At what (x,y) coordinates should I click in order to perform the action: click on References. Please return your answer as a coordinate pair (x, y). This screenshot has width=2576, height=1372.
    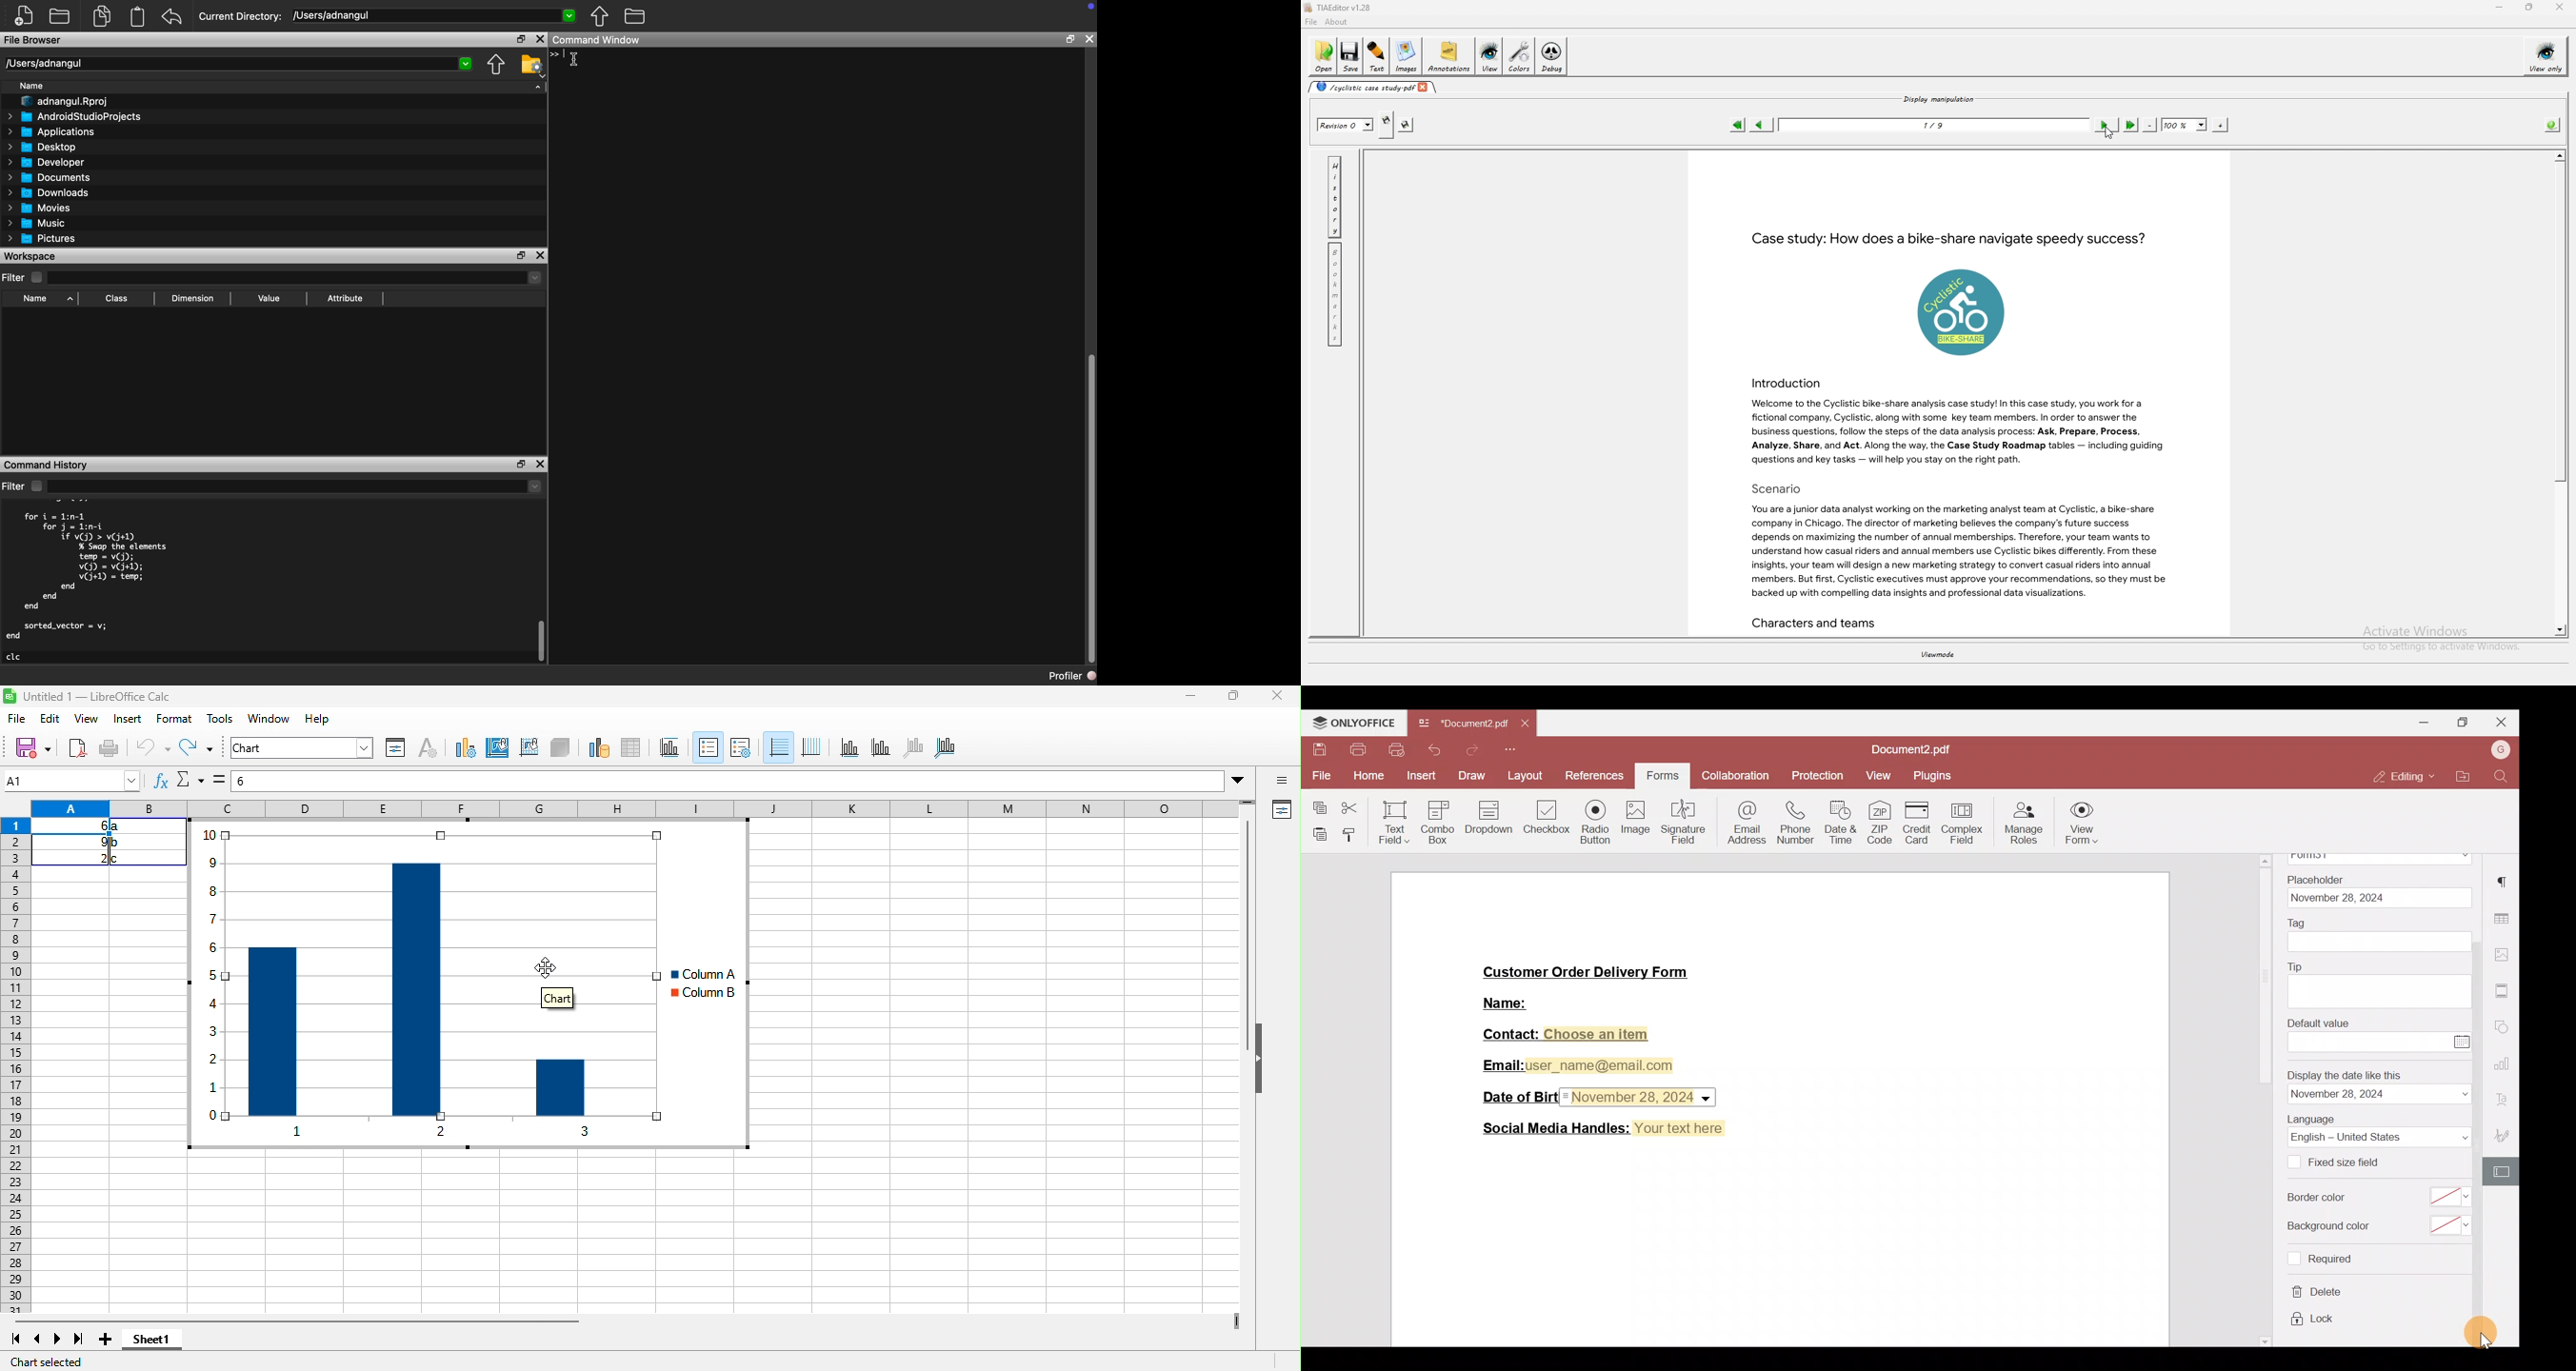
    Looking at the image, I should click on (1597, 776).